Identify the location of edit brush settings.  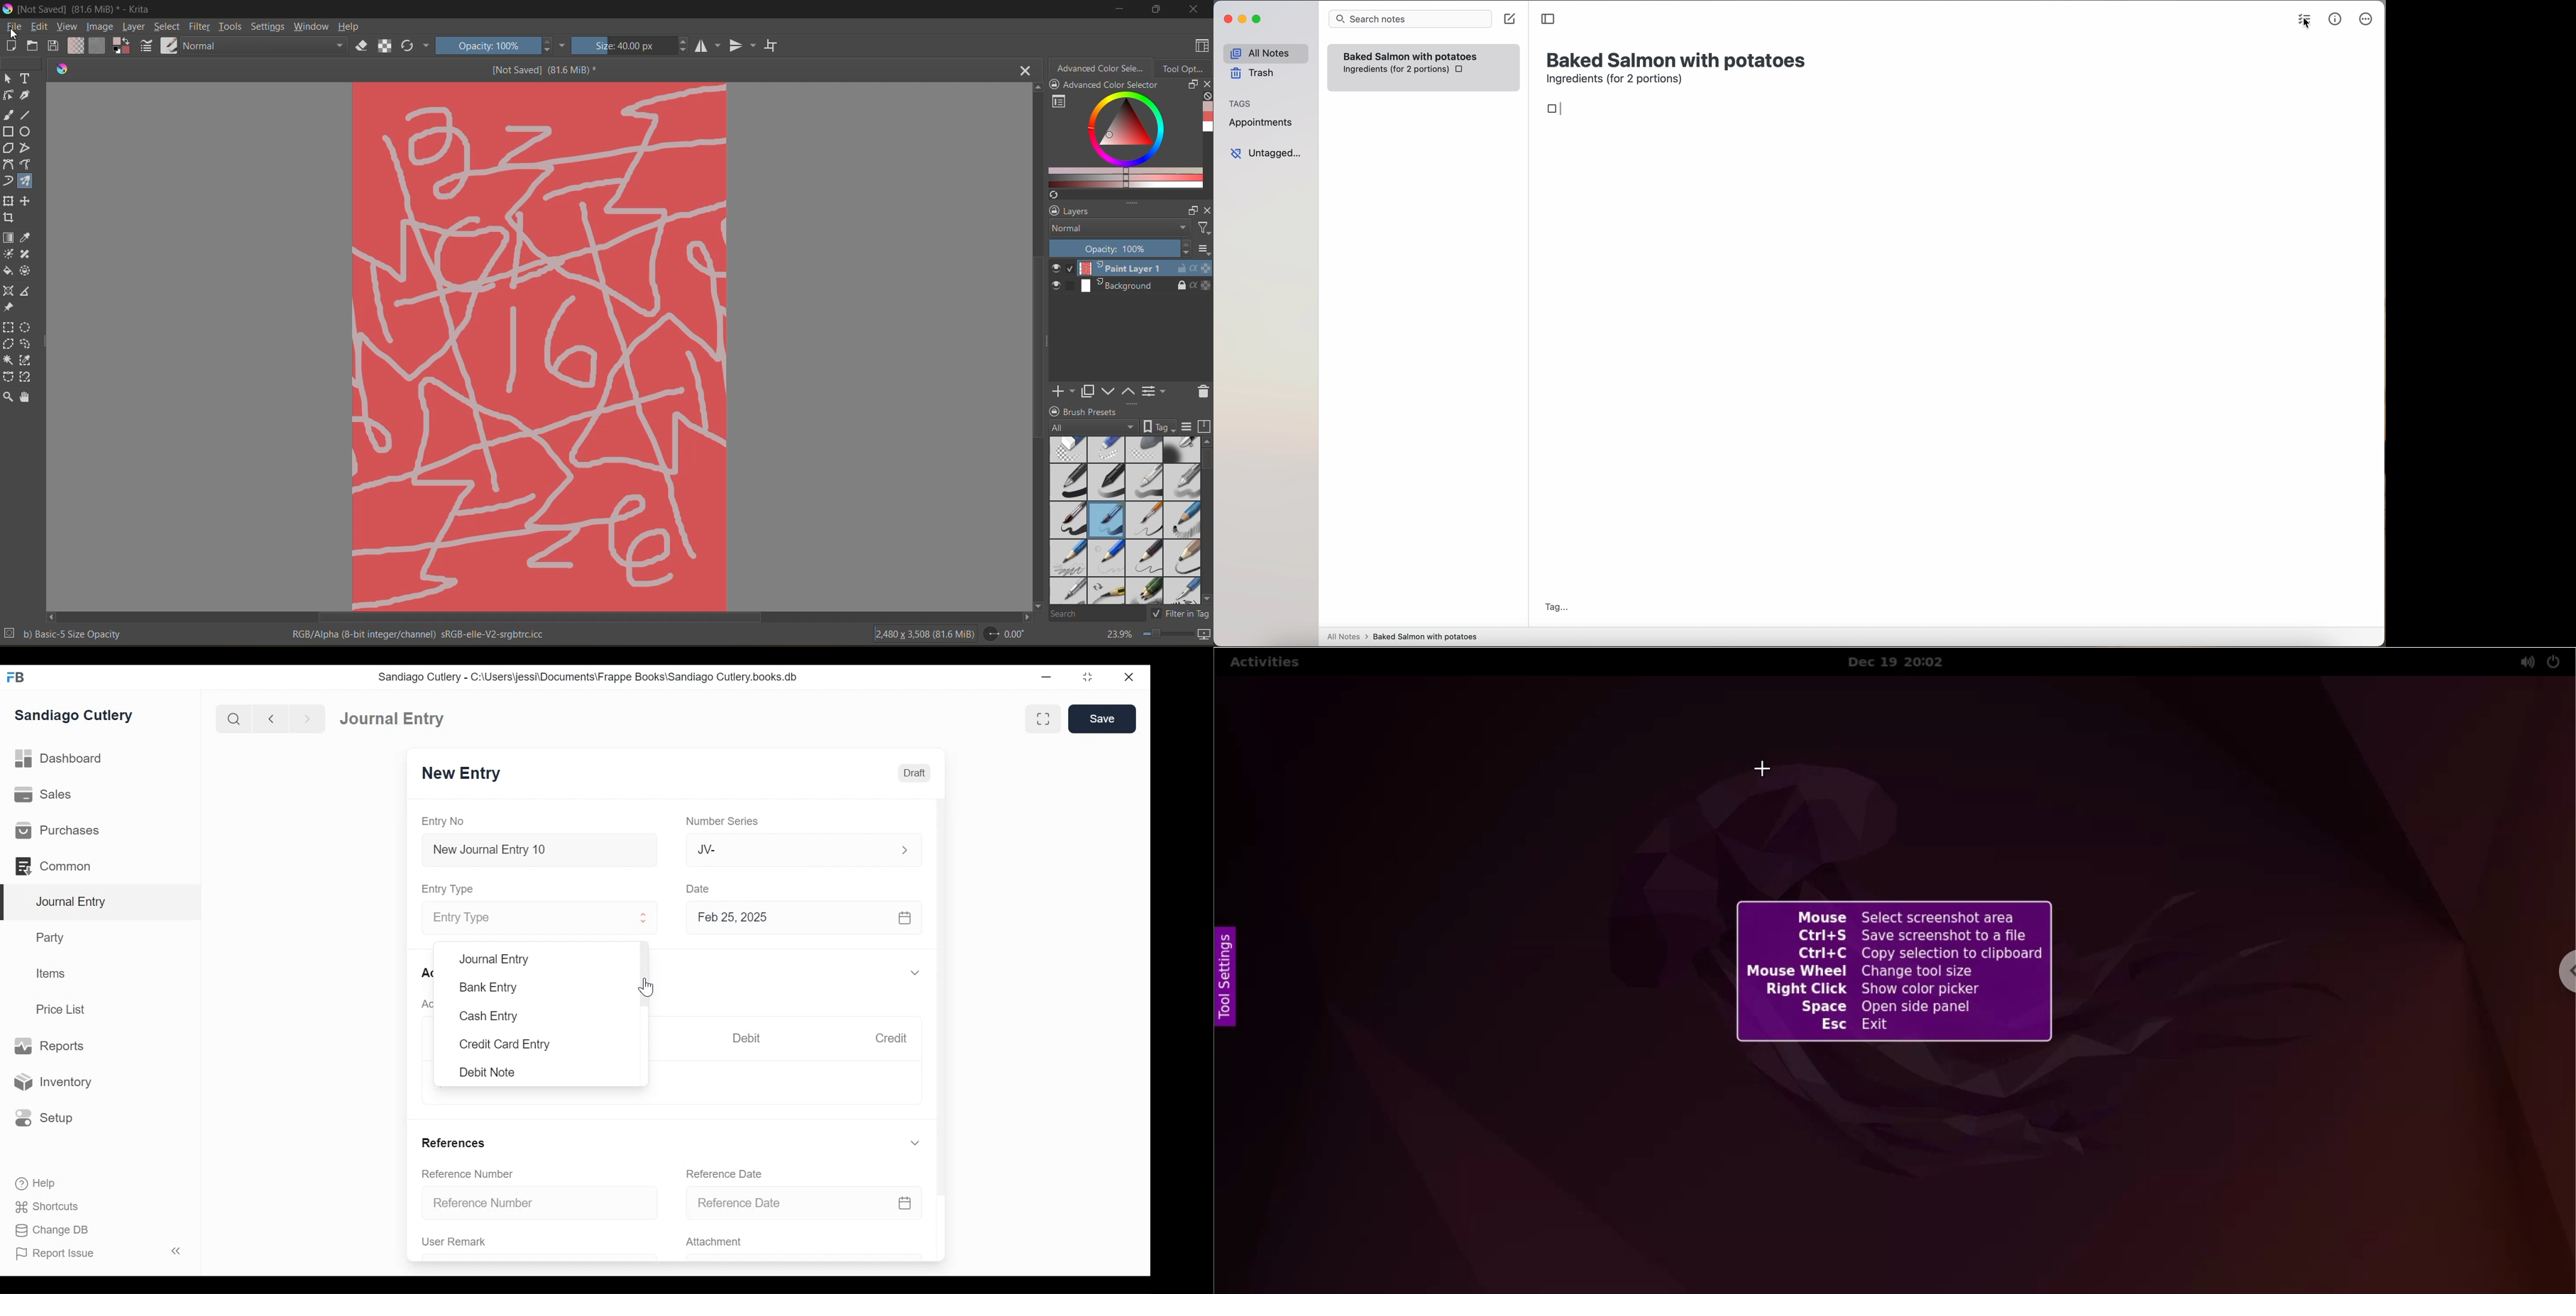
(146, 47).